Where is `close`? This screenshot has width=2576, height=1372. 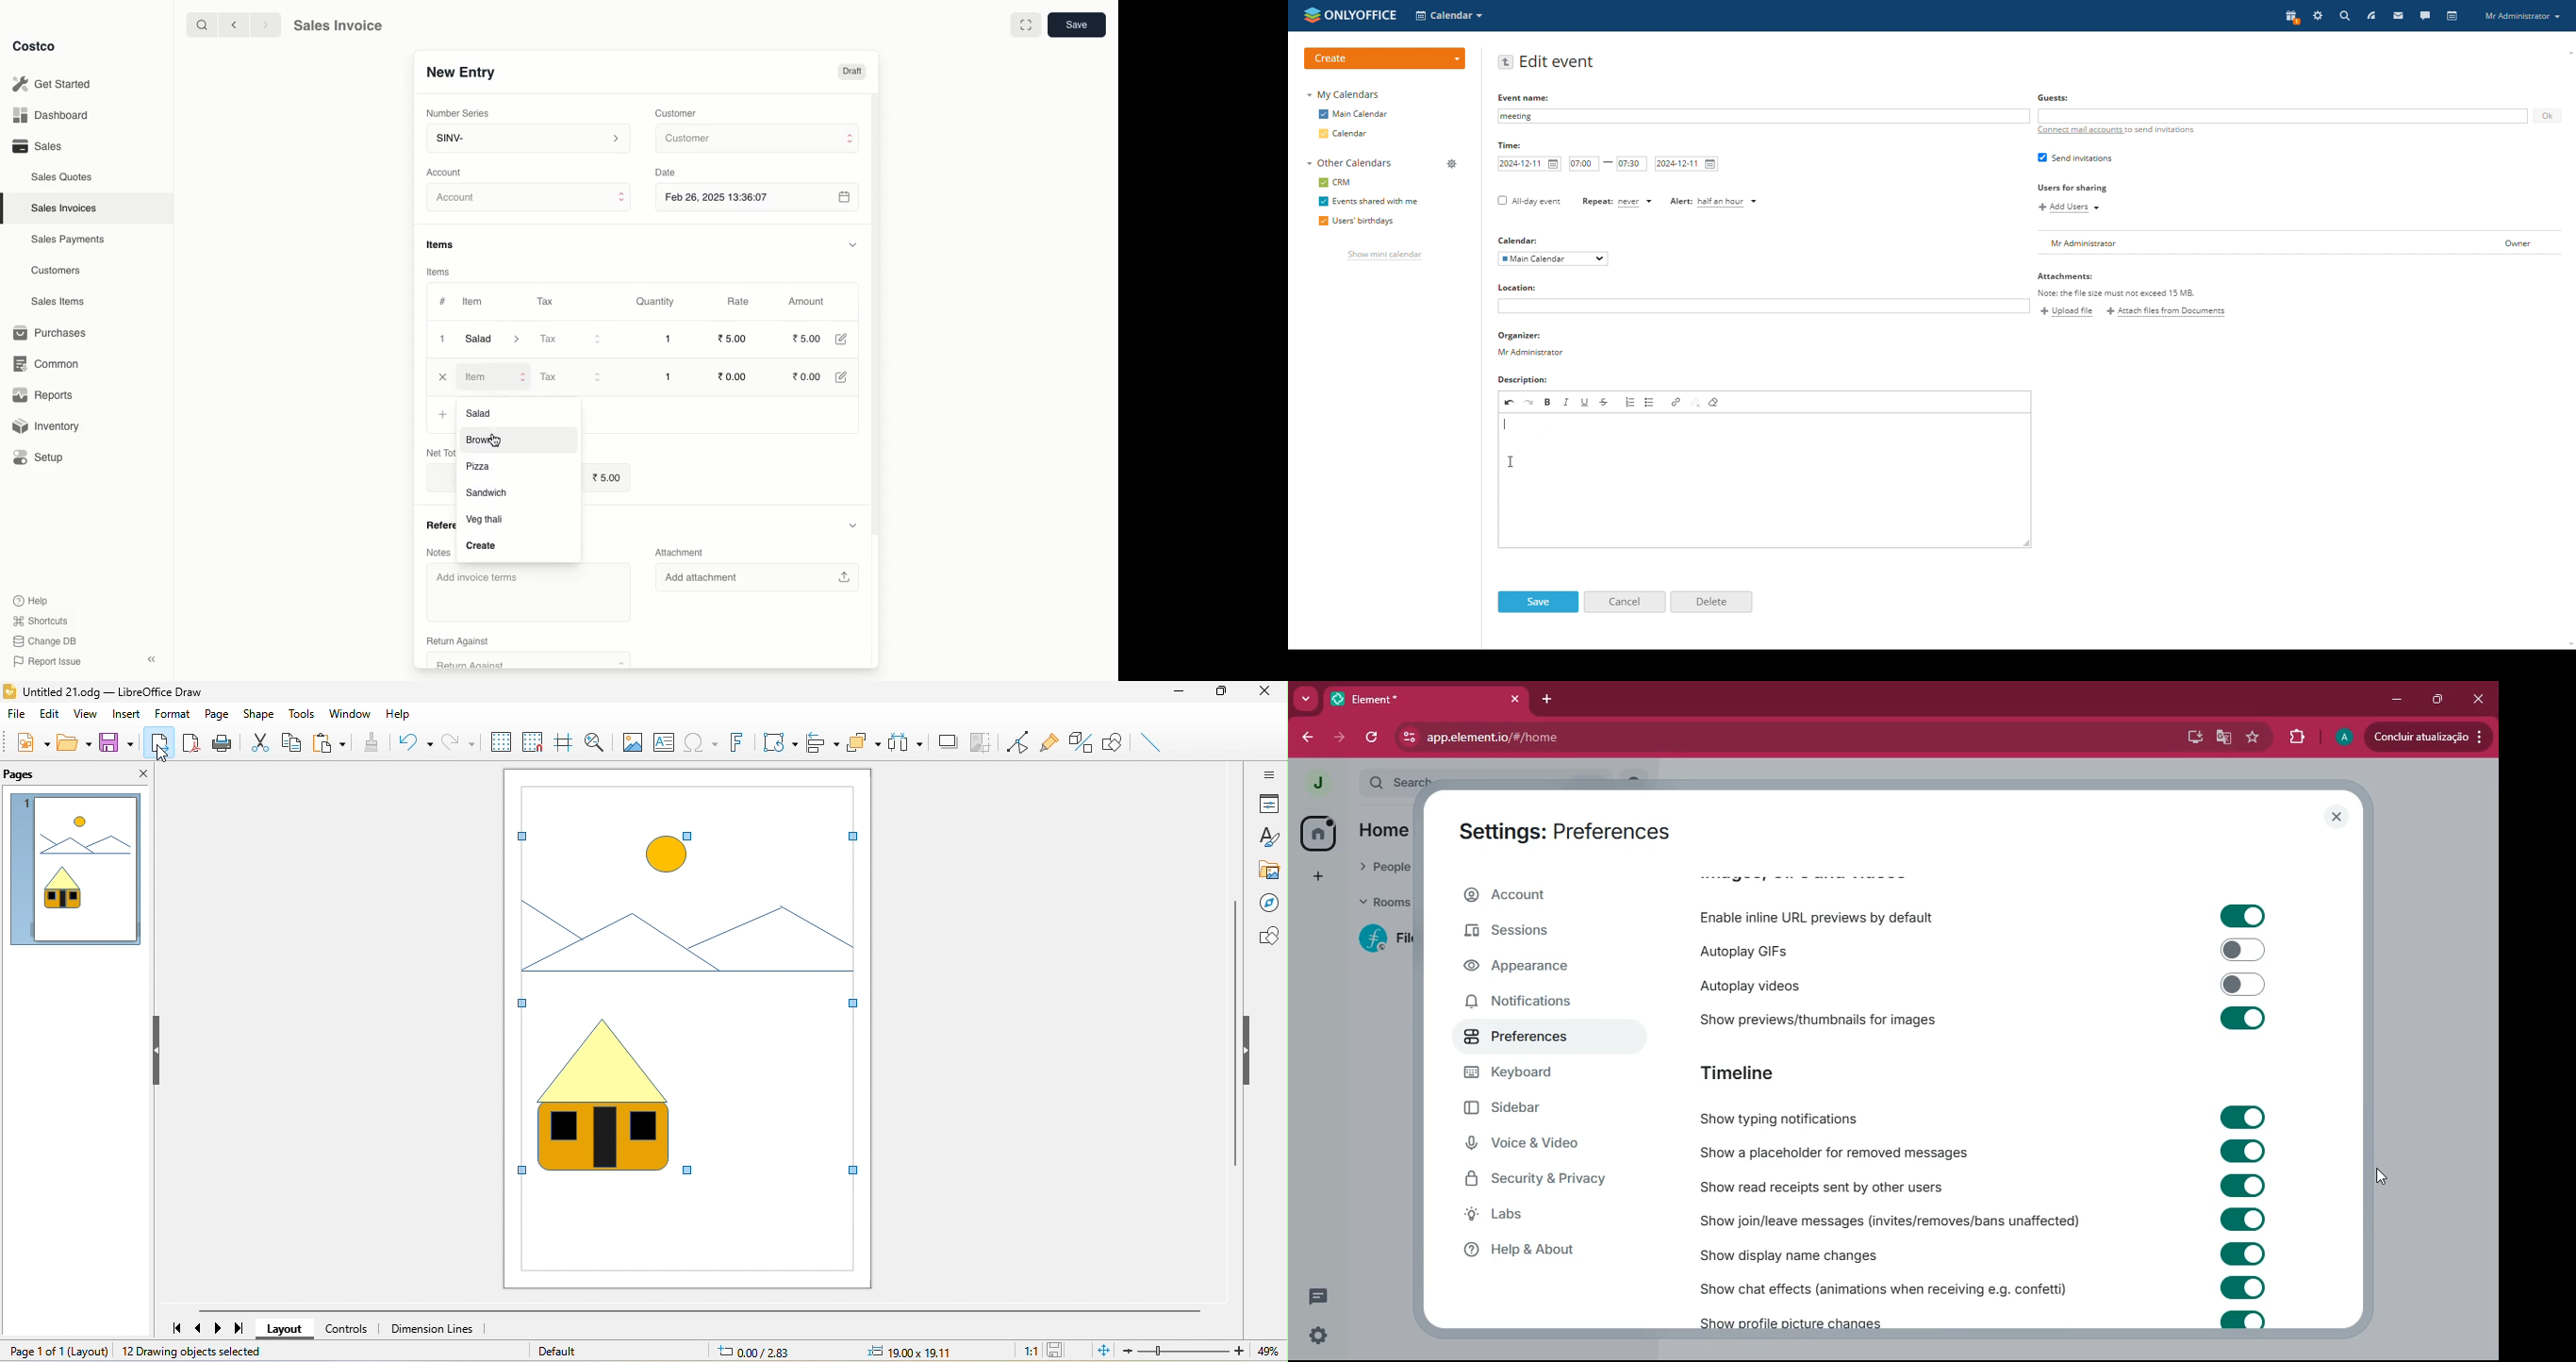 close is located at coordinates (2480, 701).